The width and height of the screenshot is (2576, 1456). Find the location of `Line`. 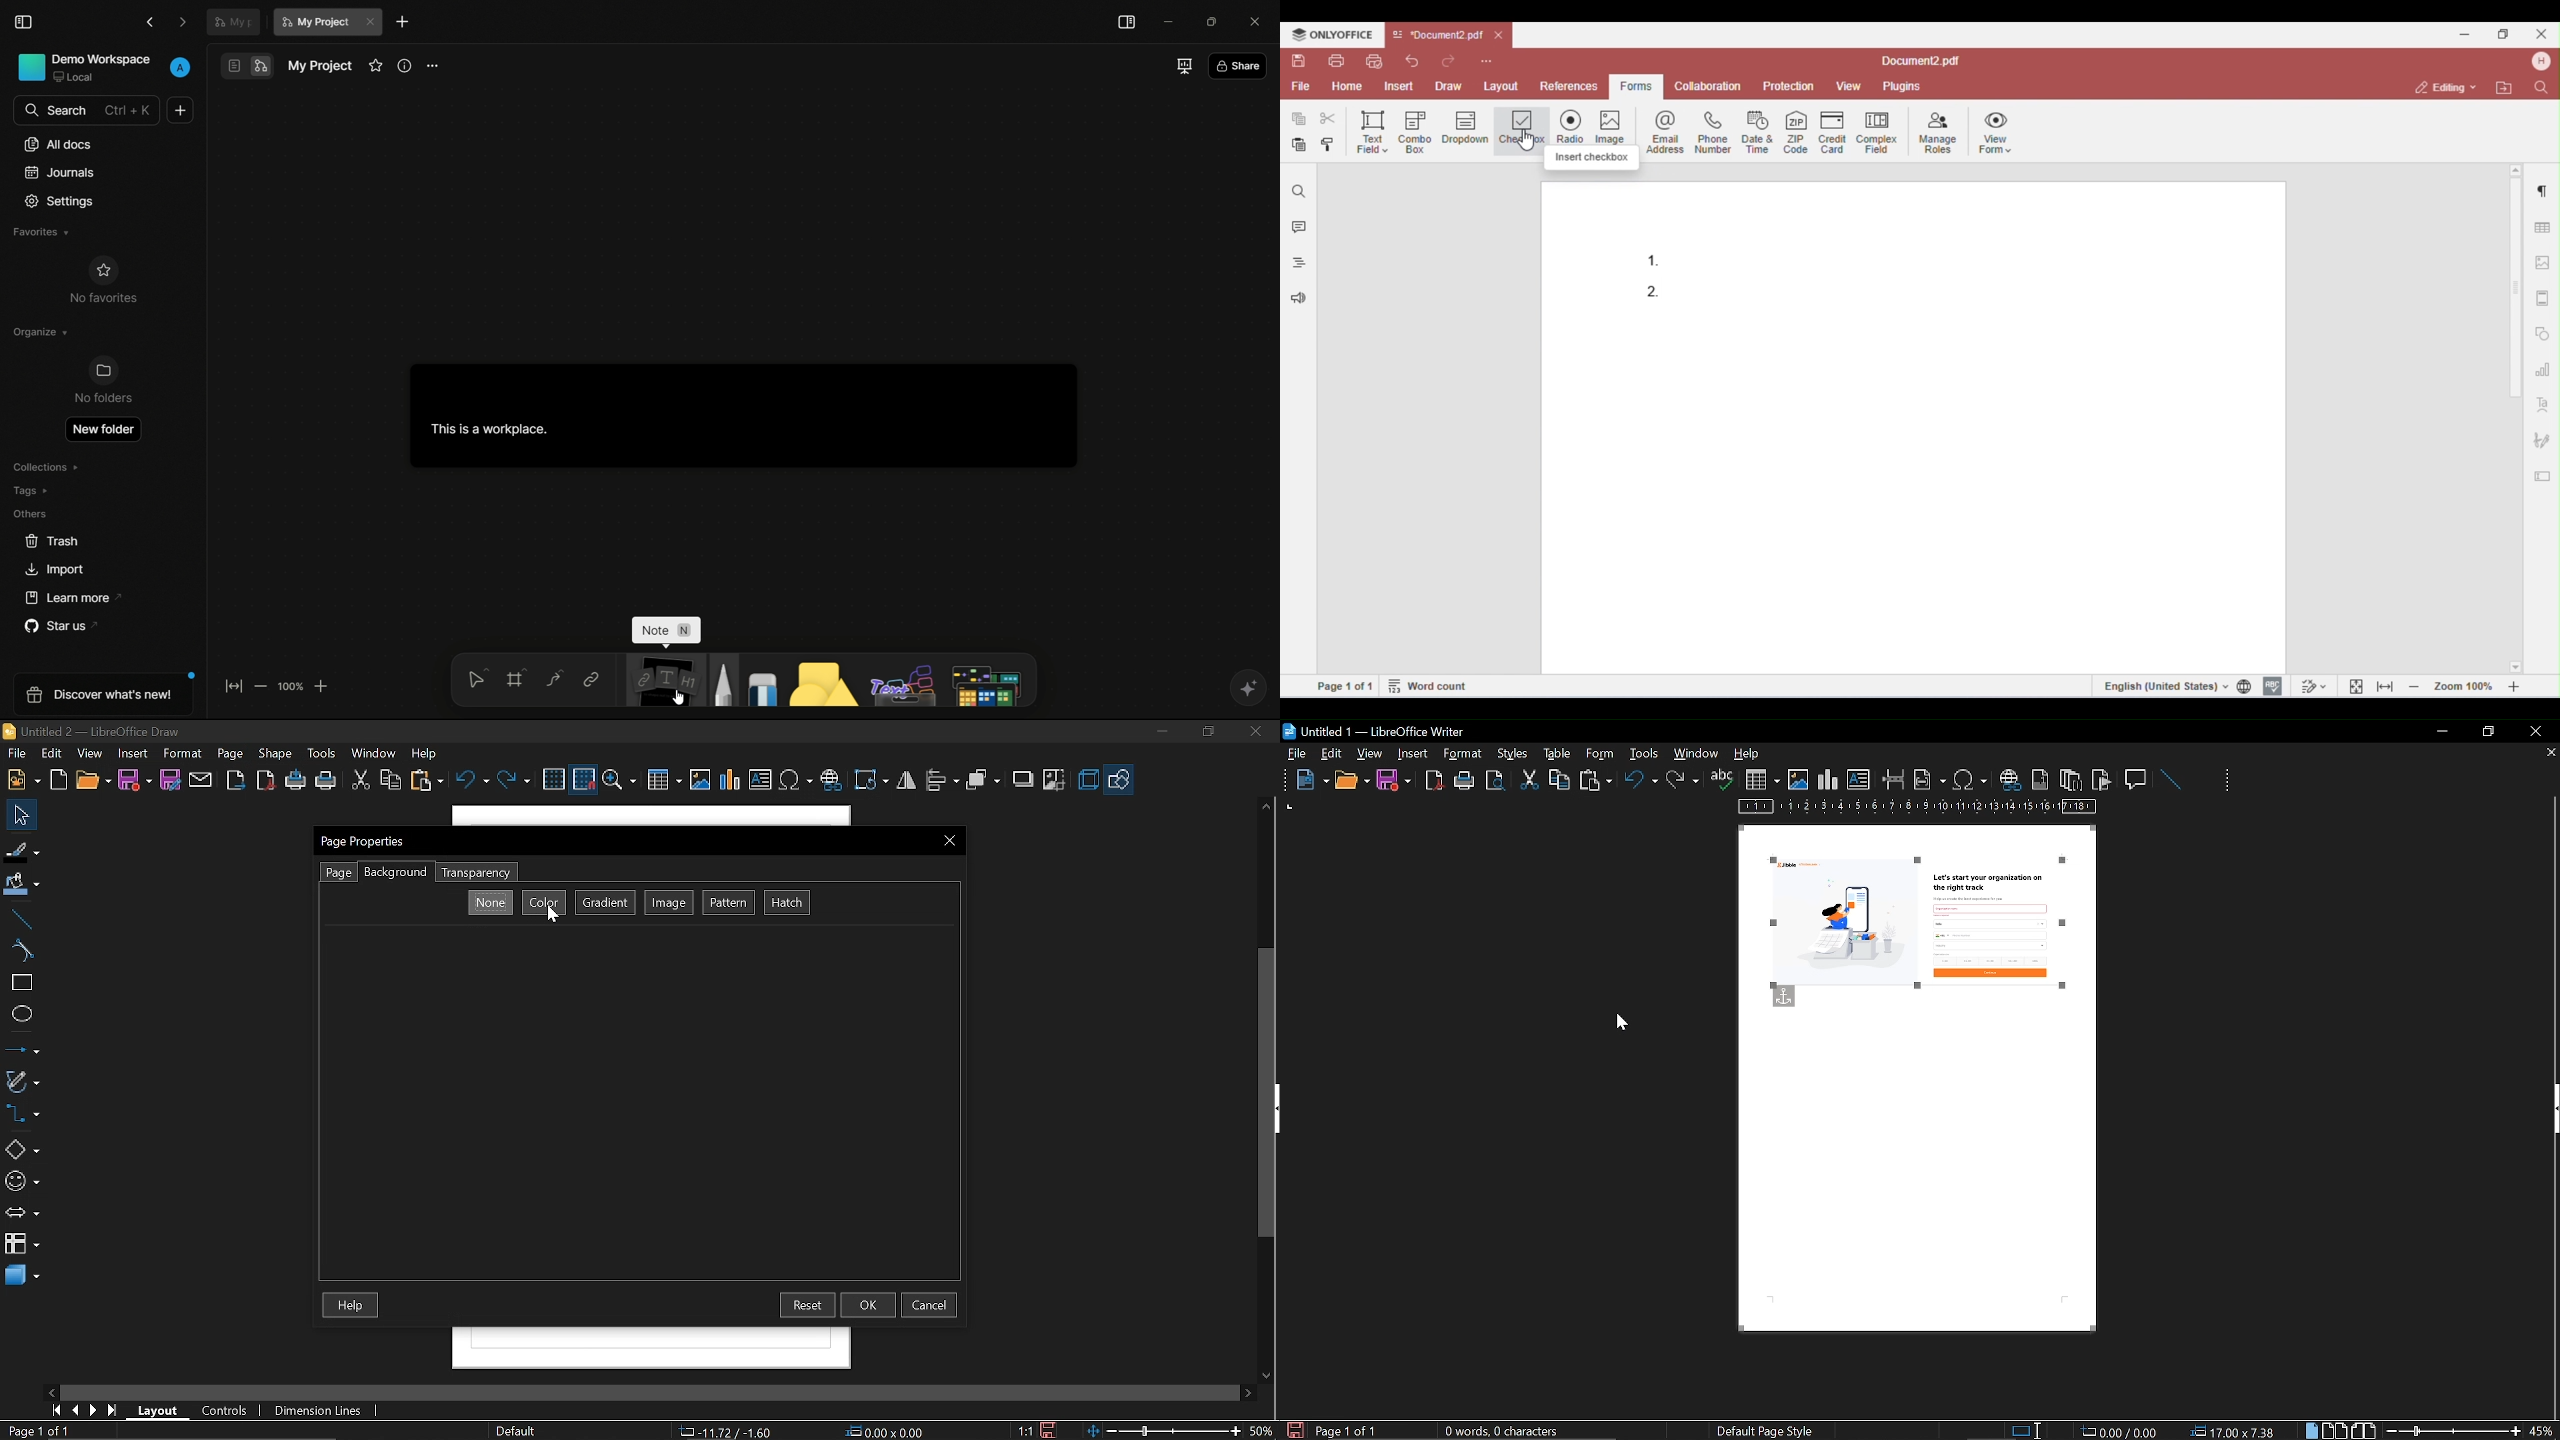

Line is located at coordinates (19, 920).